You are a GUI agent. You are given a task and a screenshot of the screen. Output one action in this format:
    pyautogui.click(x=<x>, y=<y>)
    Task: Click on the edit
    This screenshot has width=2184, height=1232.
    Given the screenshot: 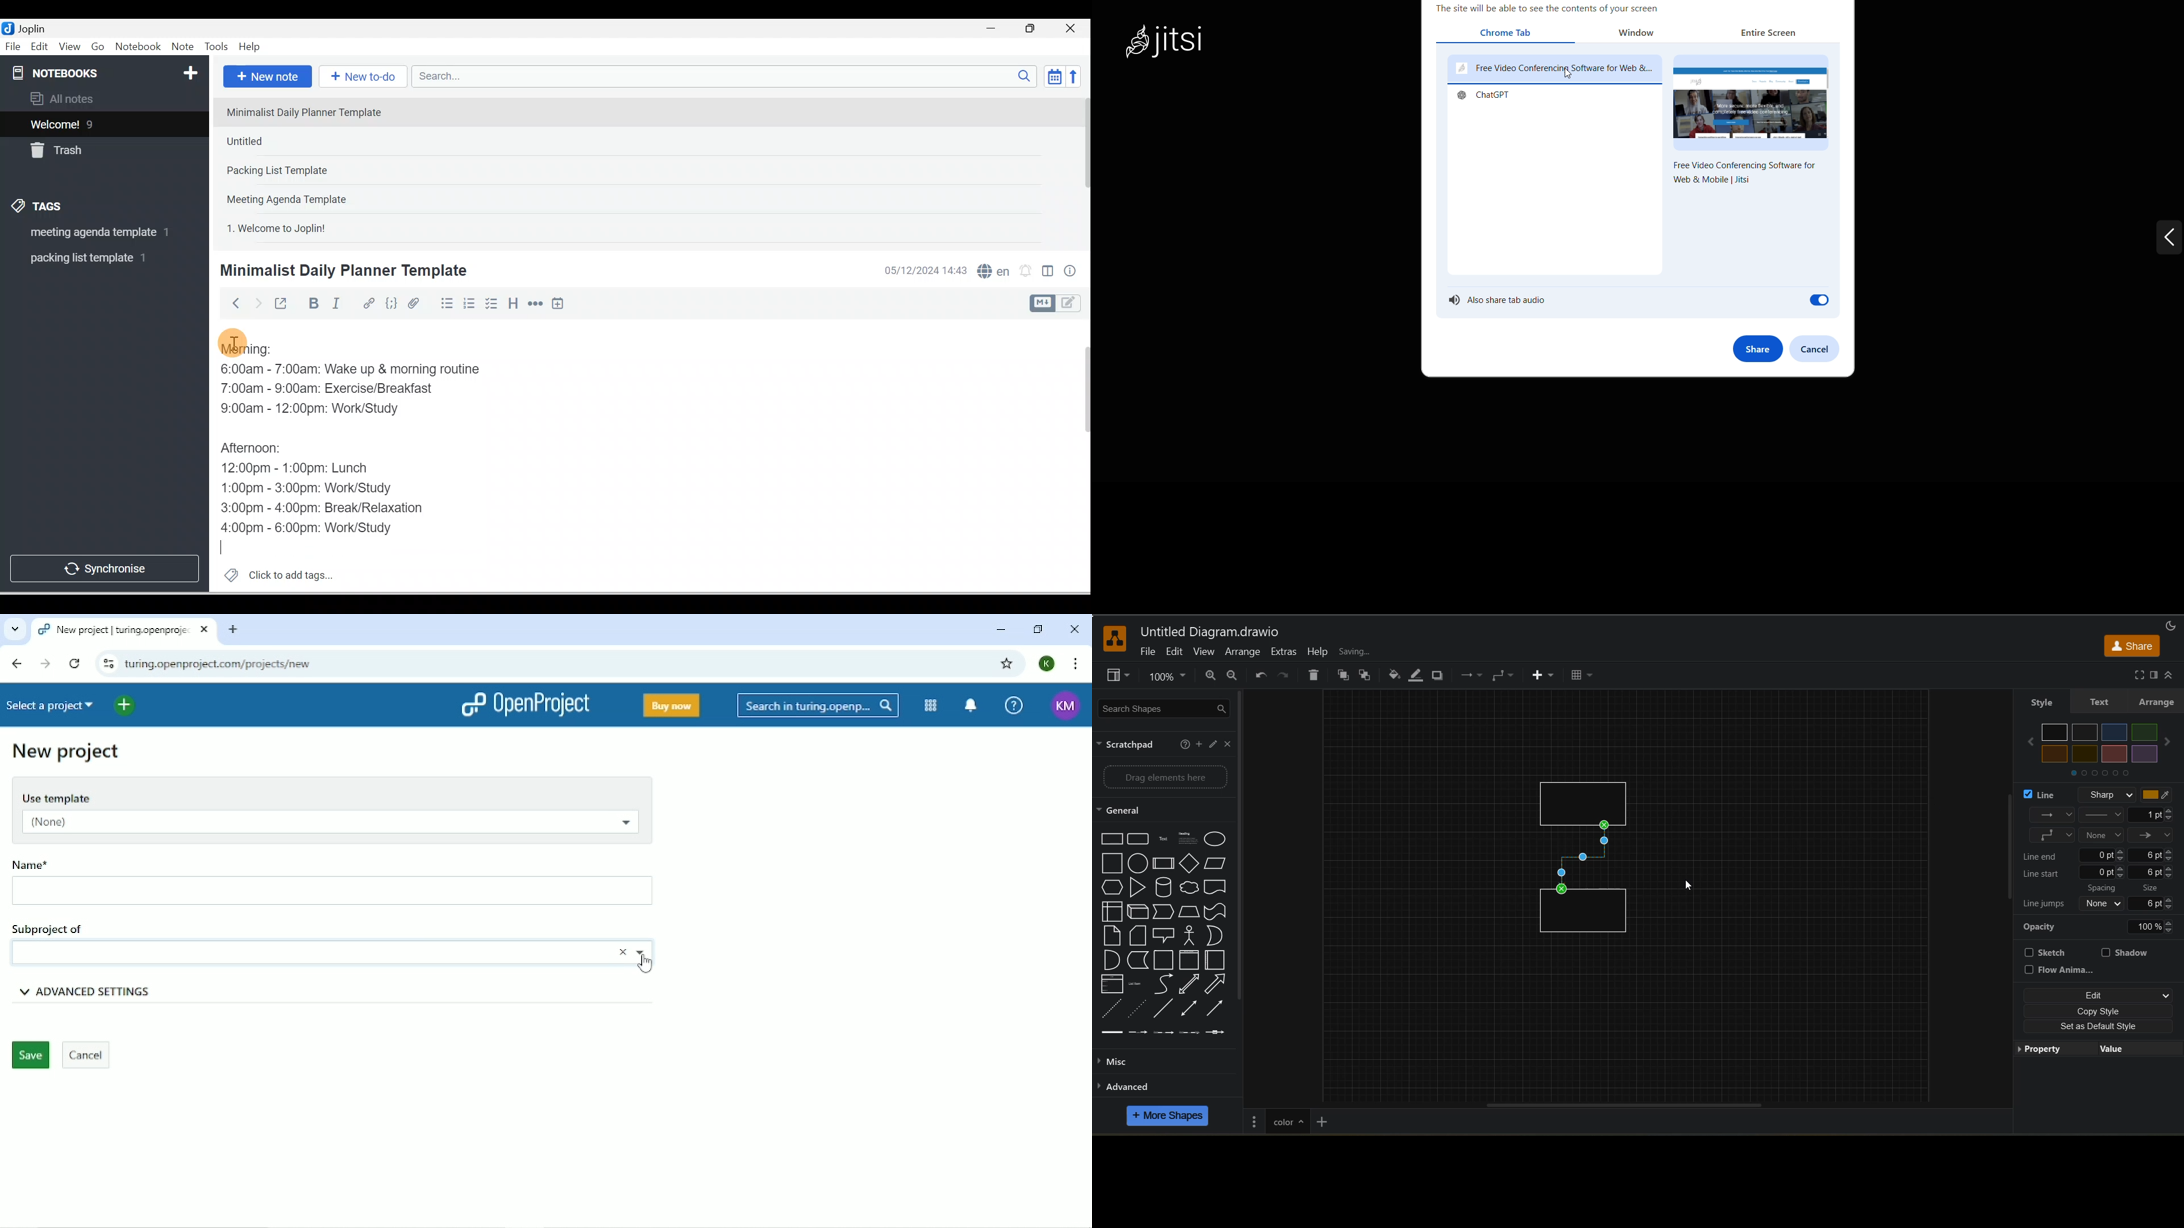 What is the action you would take?
    pyautogui.click(x=1176, y=652)
    